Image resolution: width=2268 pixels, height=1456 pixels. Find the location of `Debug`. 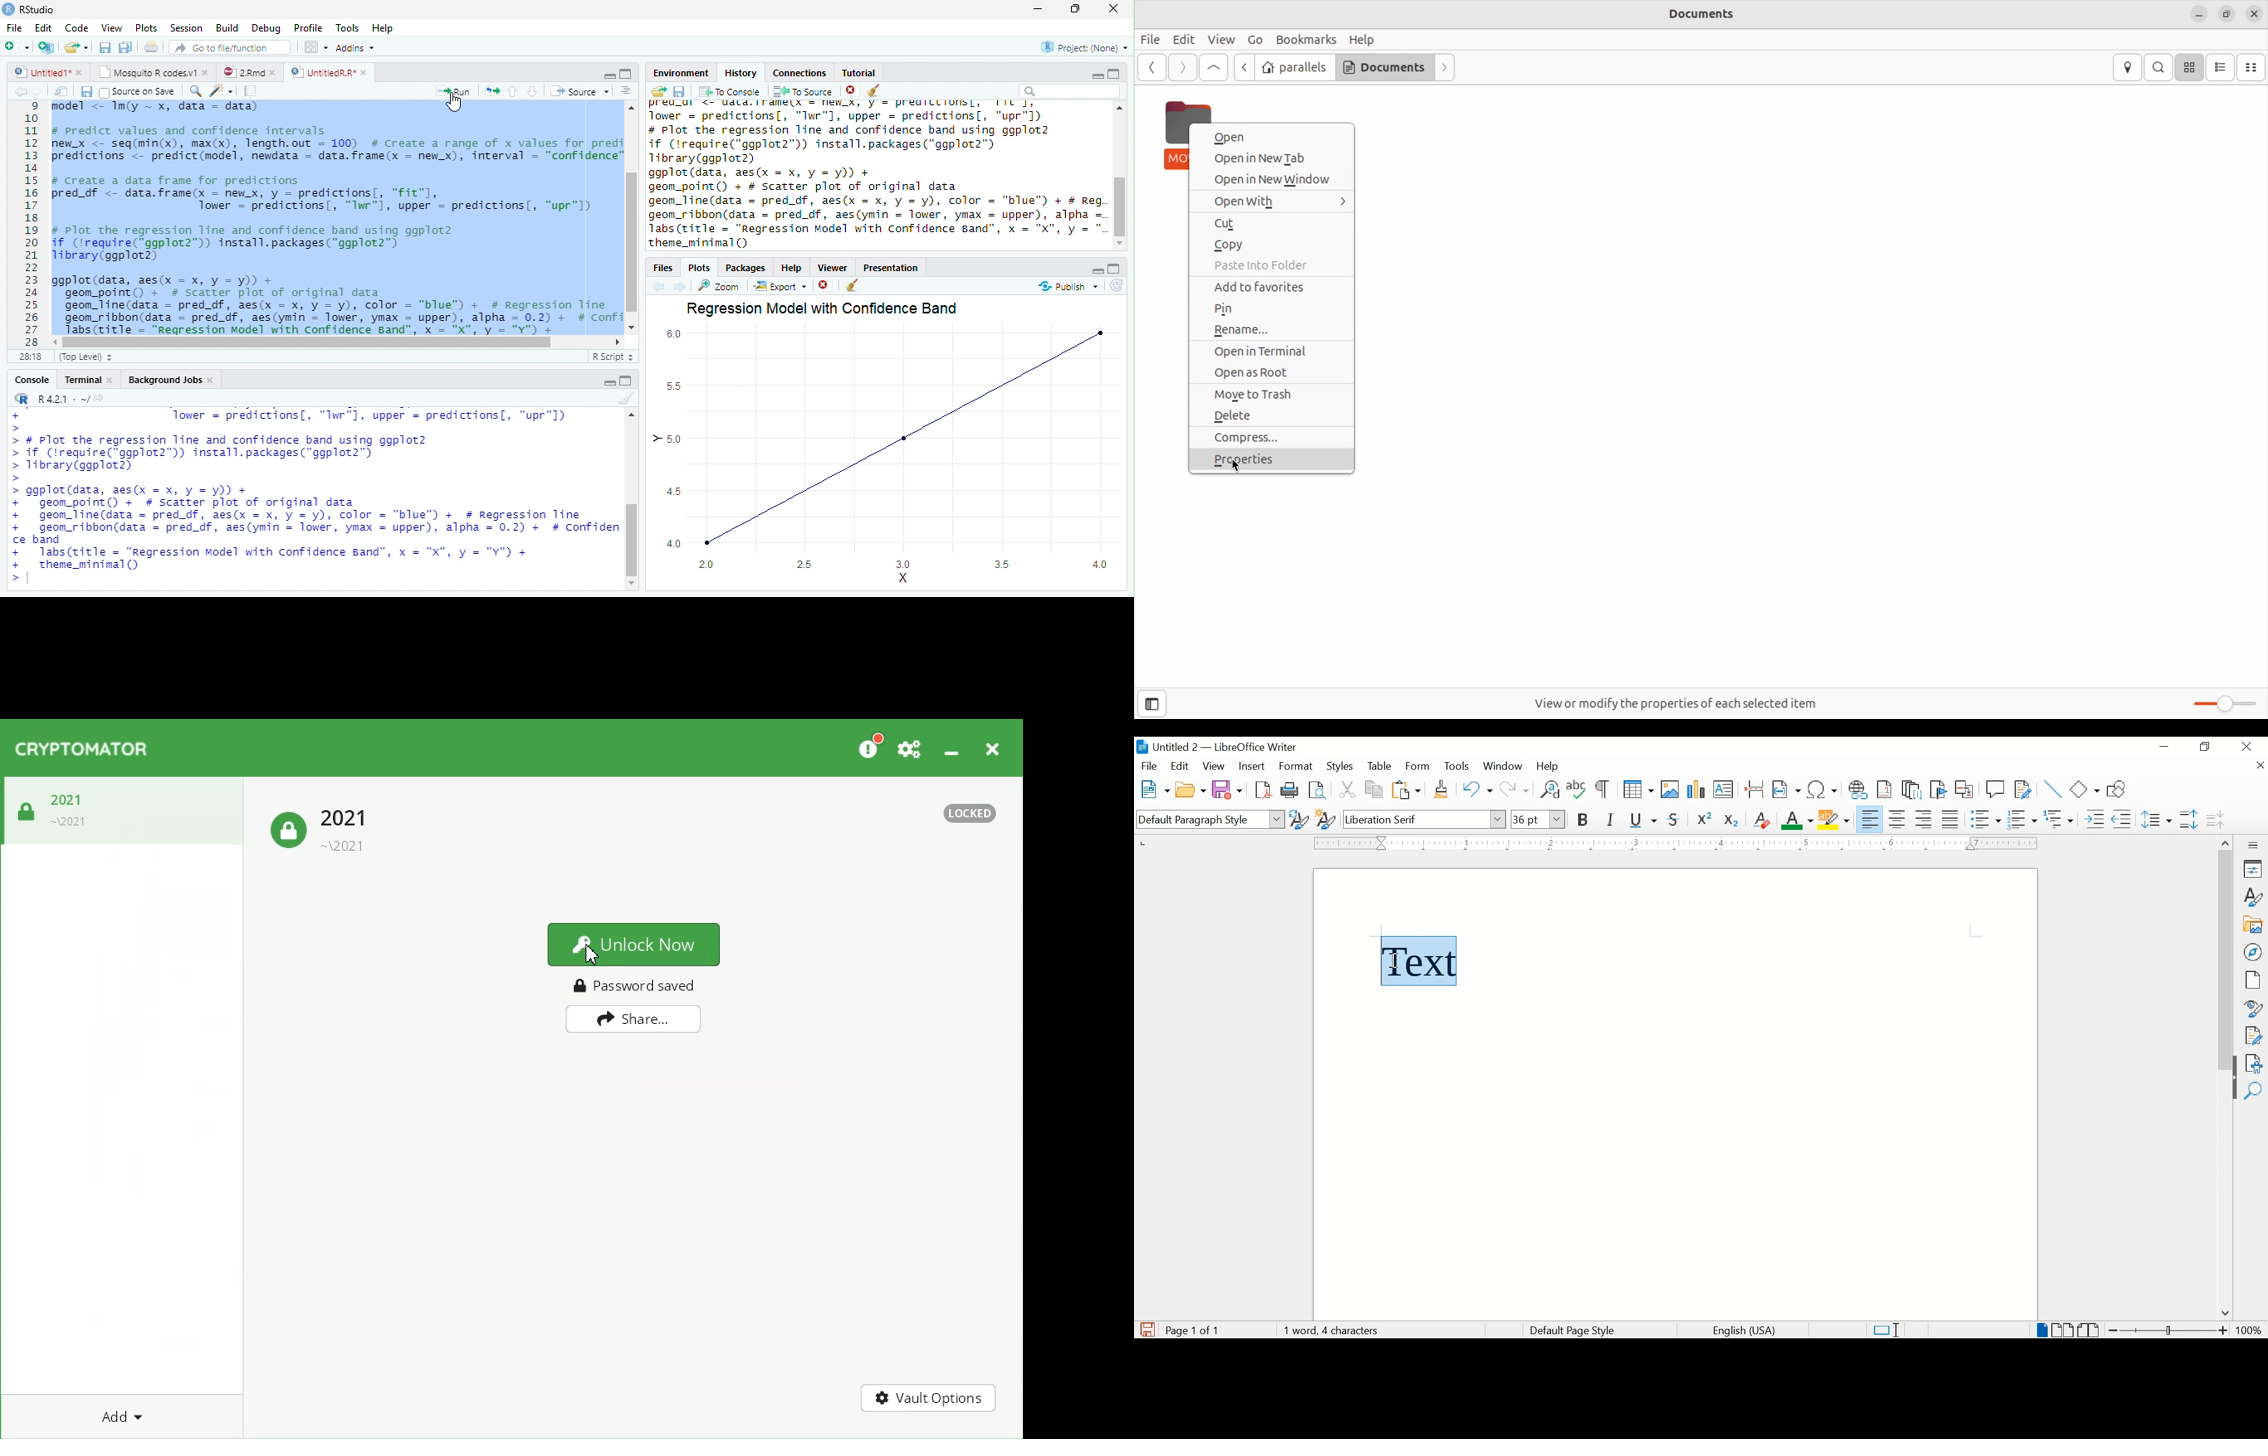

Debug is located at coordinates (269, 30).